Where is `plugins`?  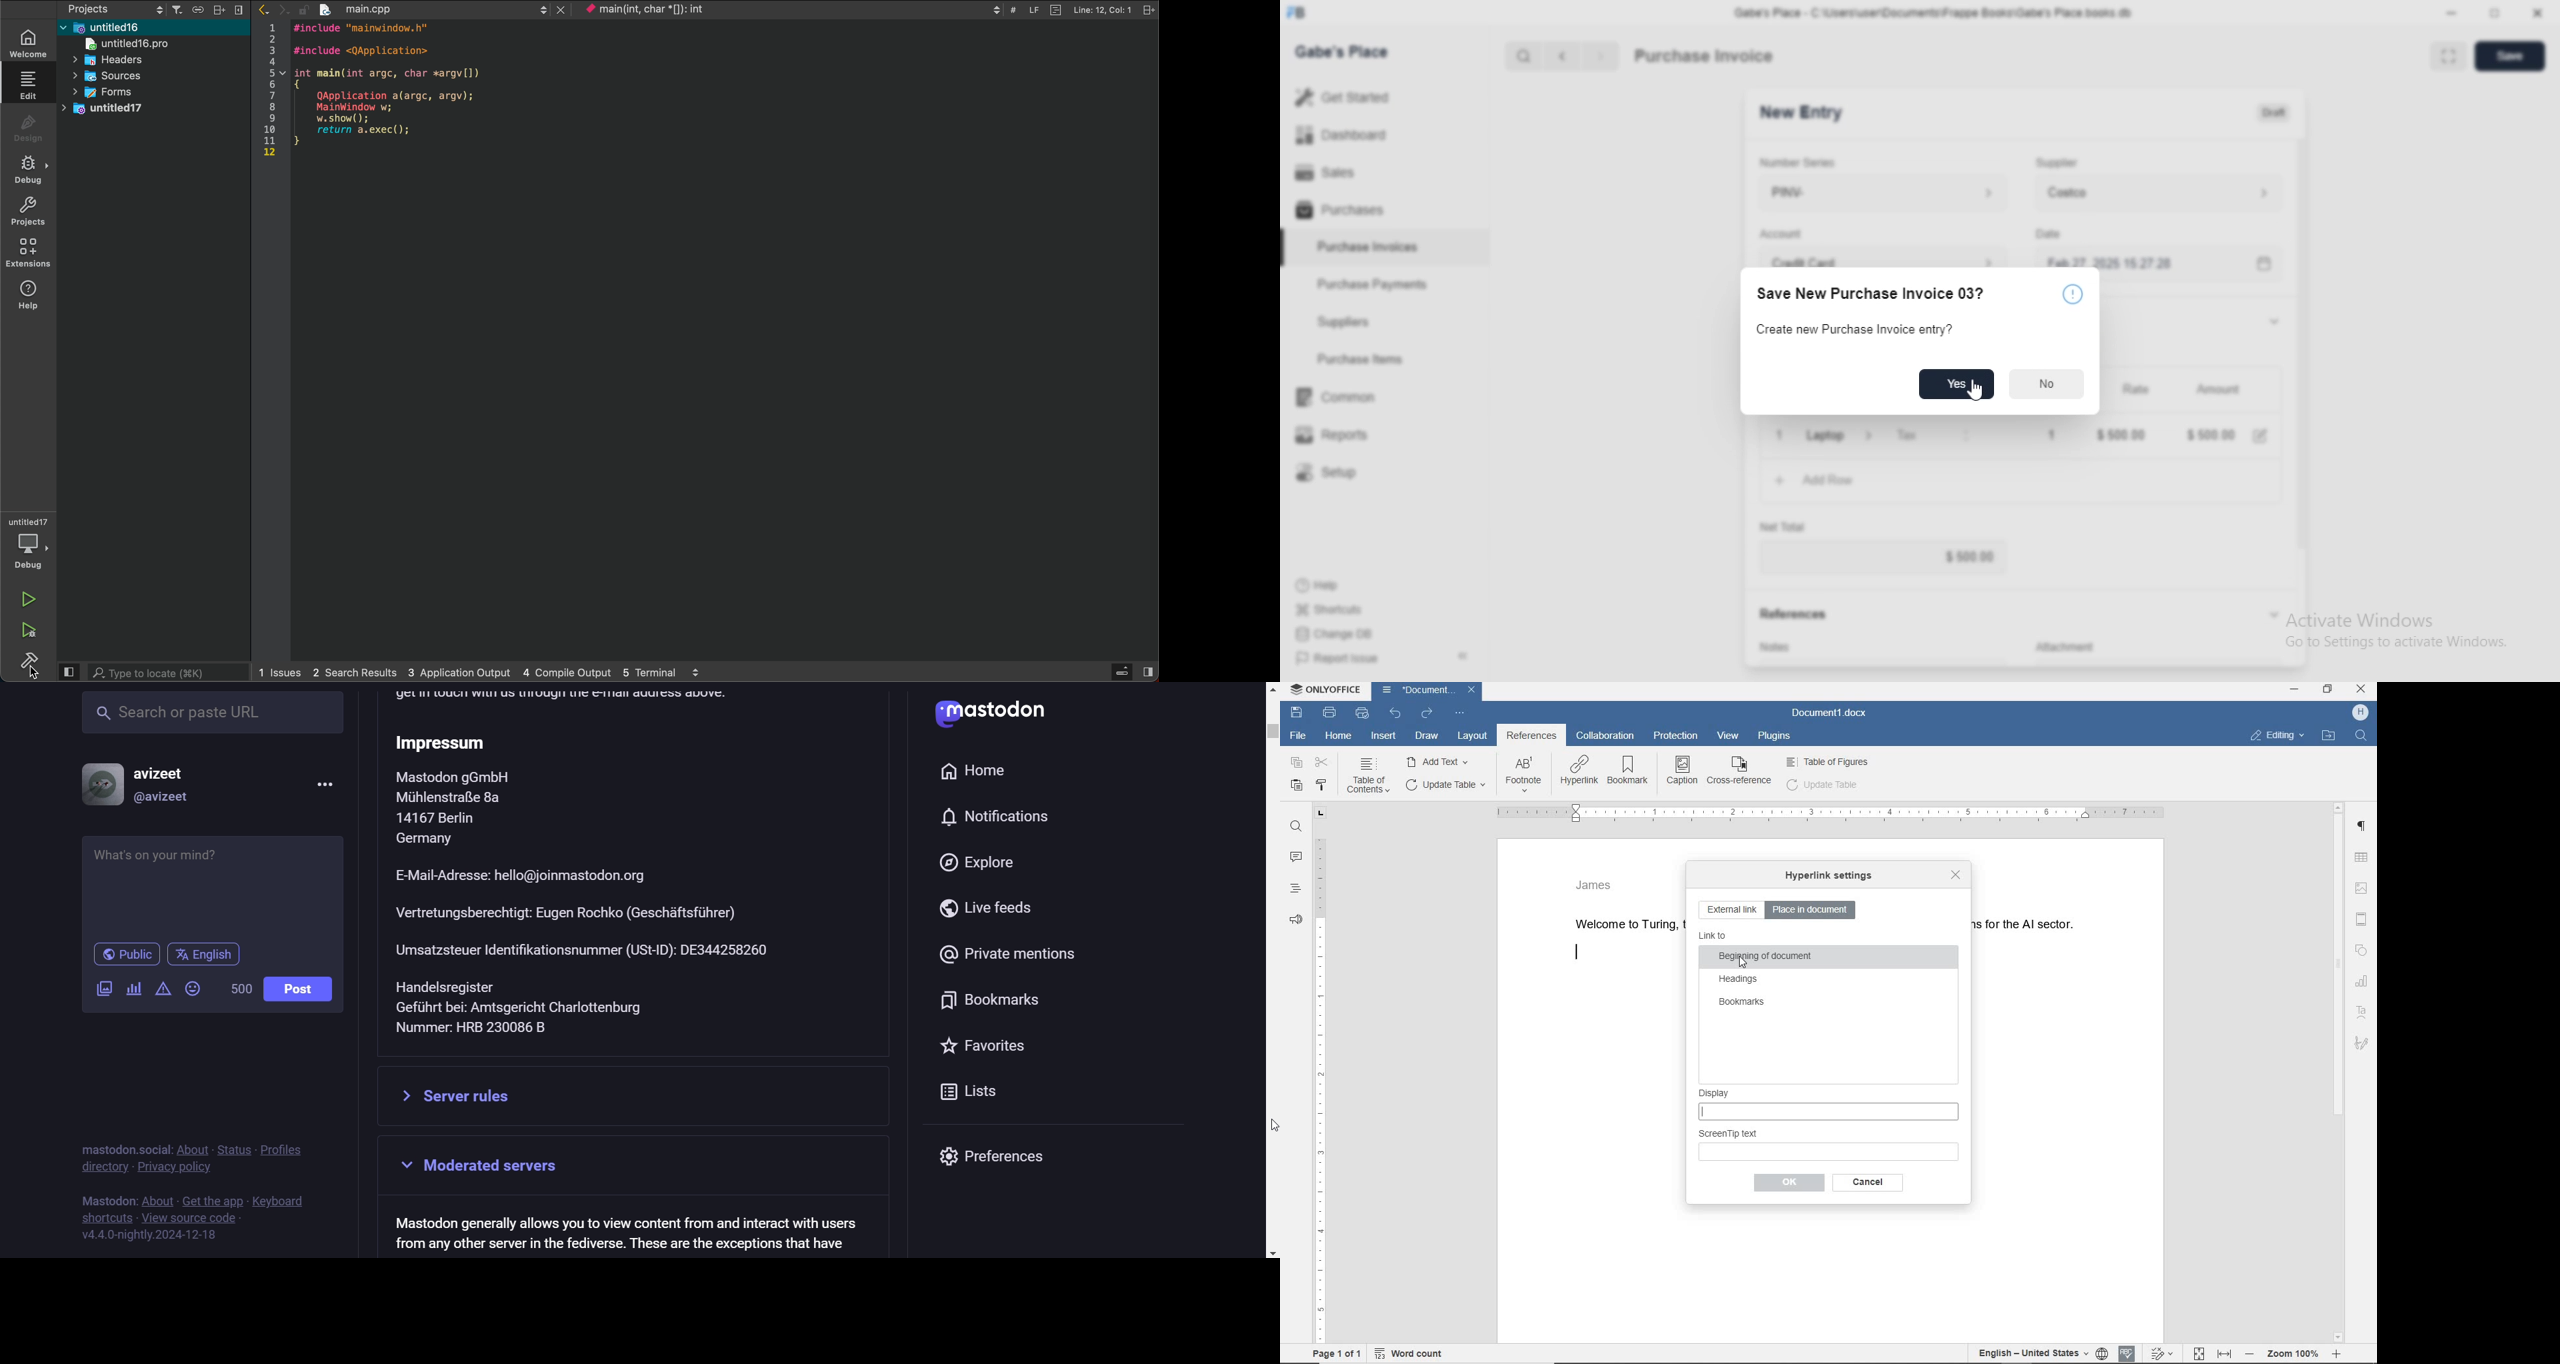 plugins is located at coordinates (1776, 739).